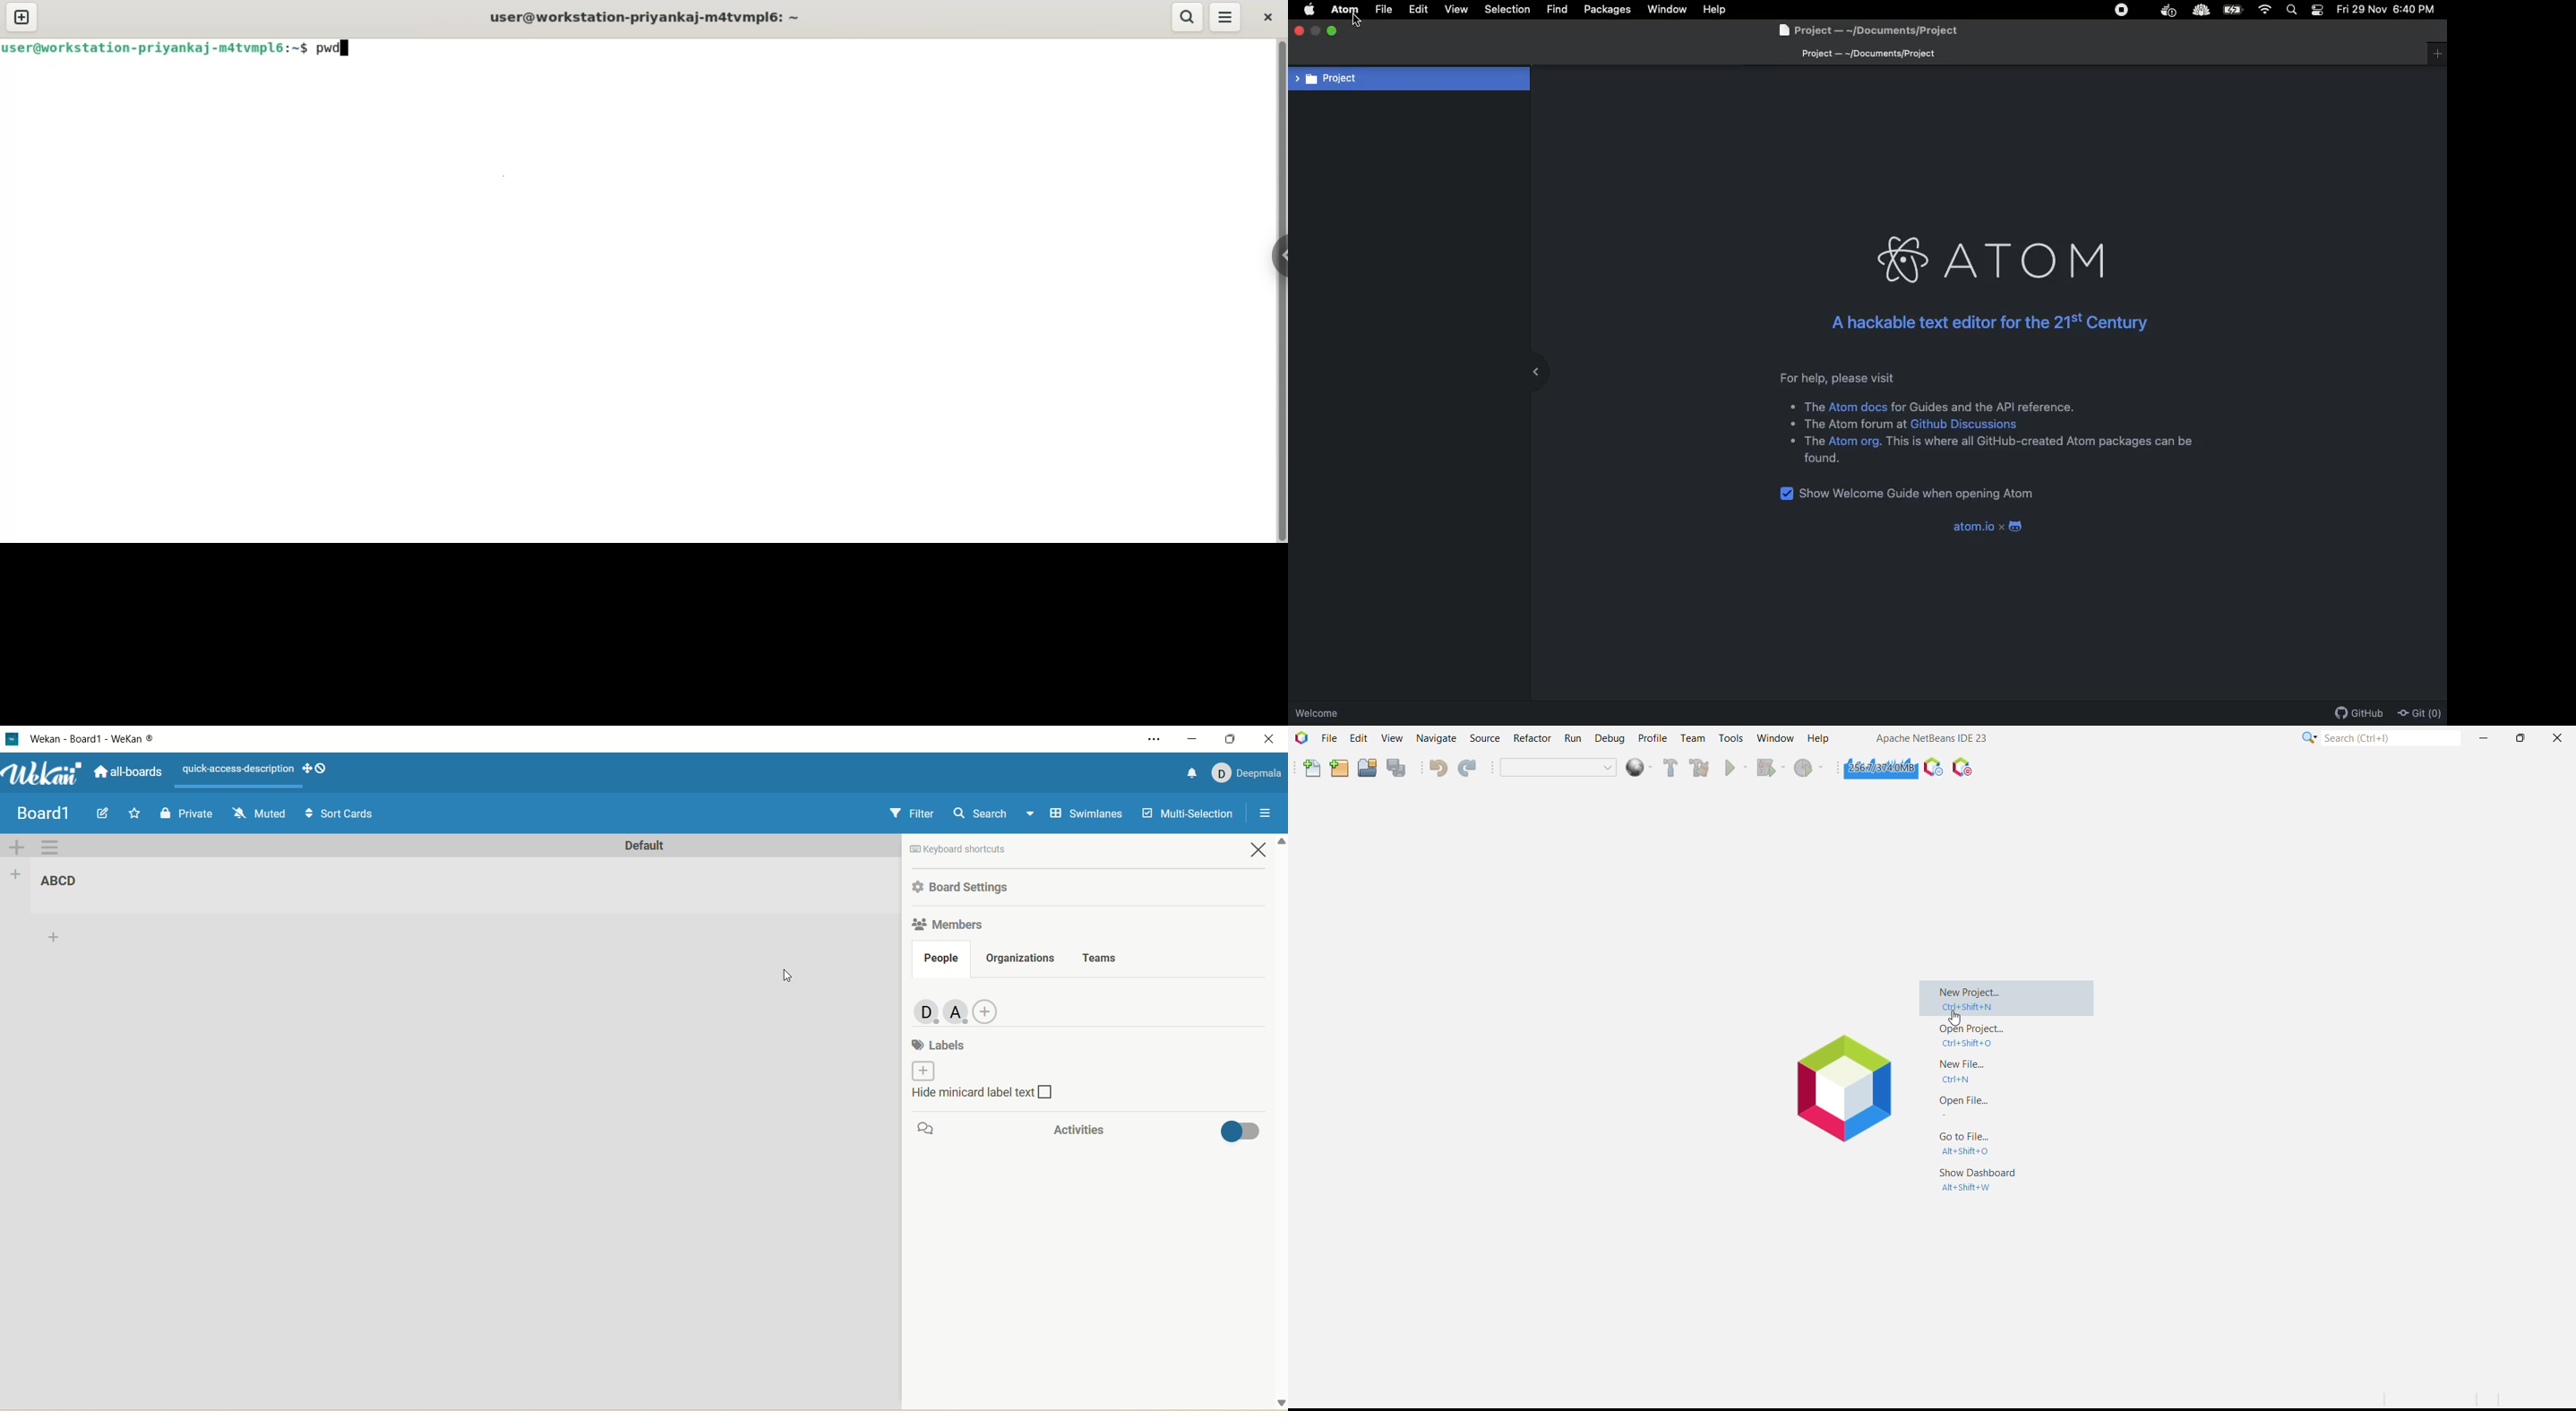 This screenshot has width=2576, height=1428. Describe the element at coordinates (1317, 715) in the screenshot. I see `Welome` at that location.